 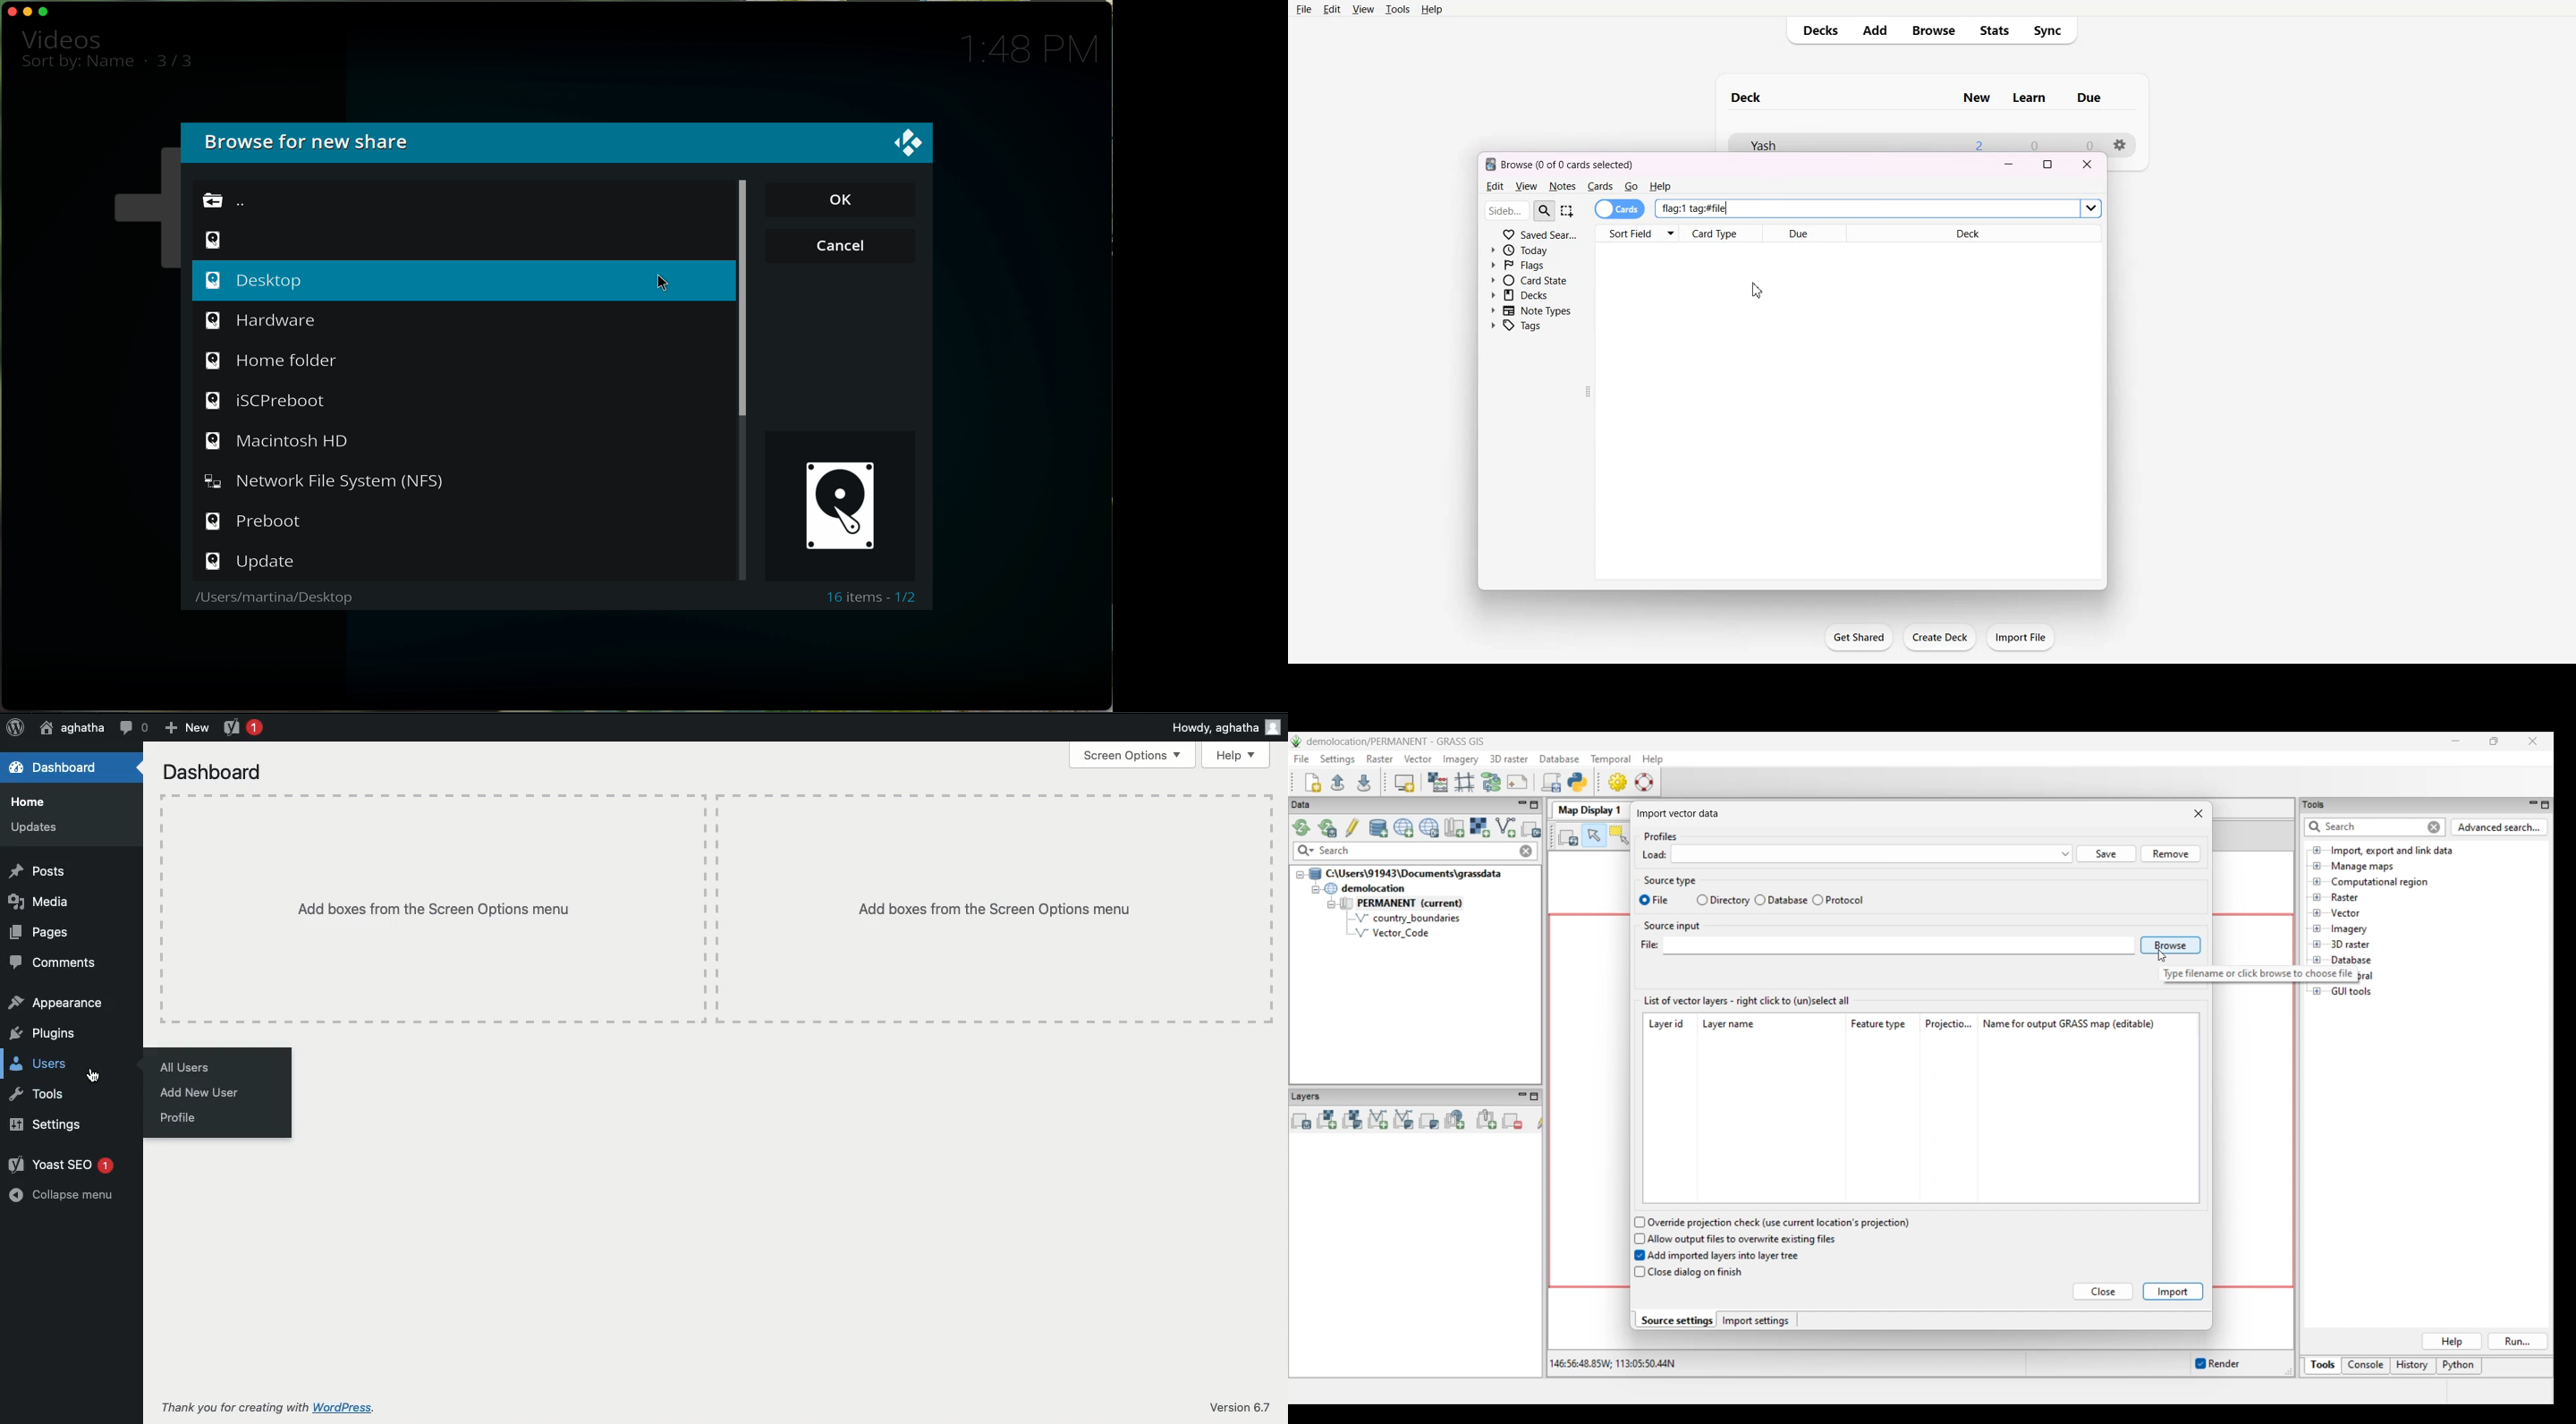 I want to click on Kodi logo, so click(x=910, y=143).